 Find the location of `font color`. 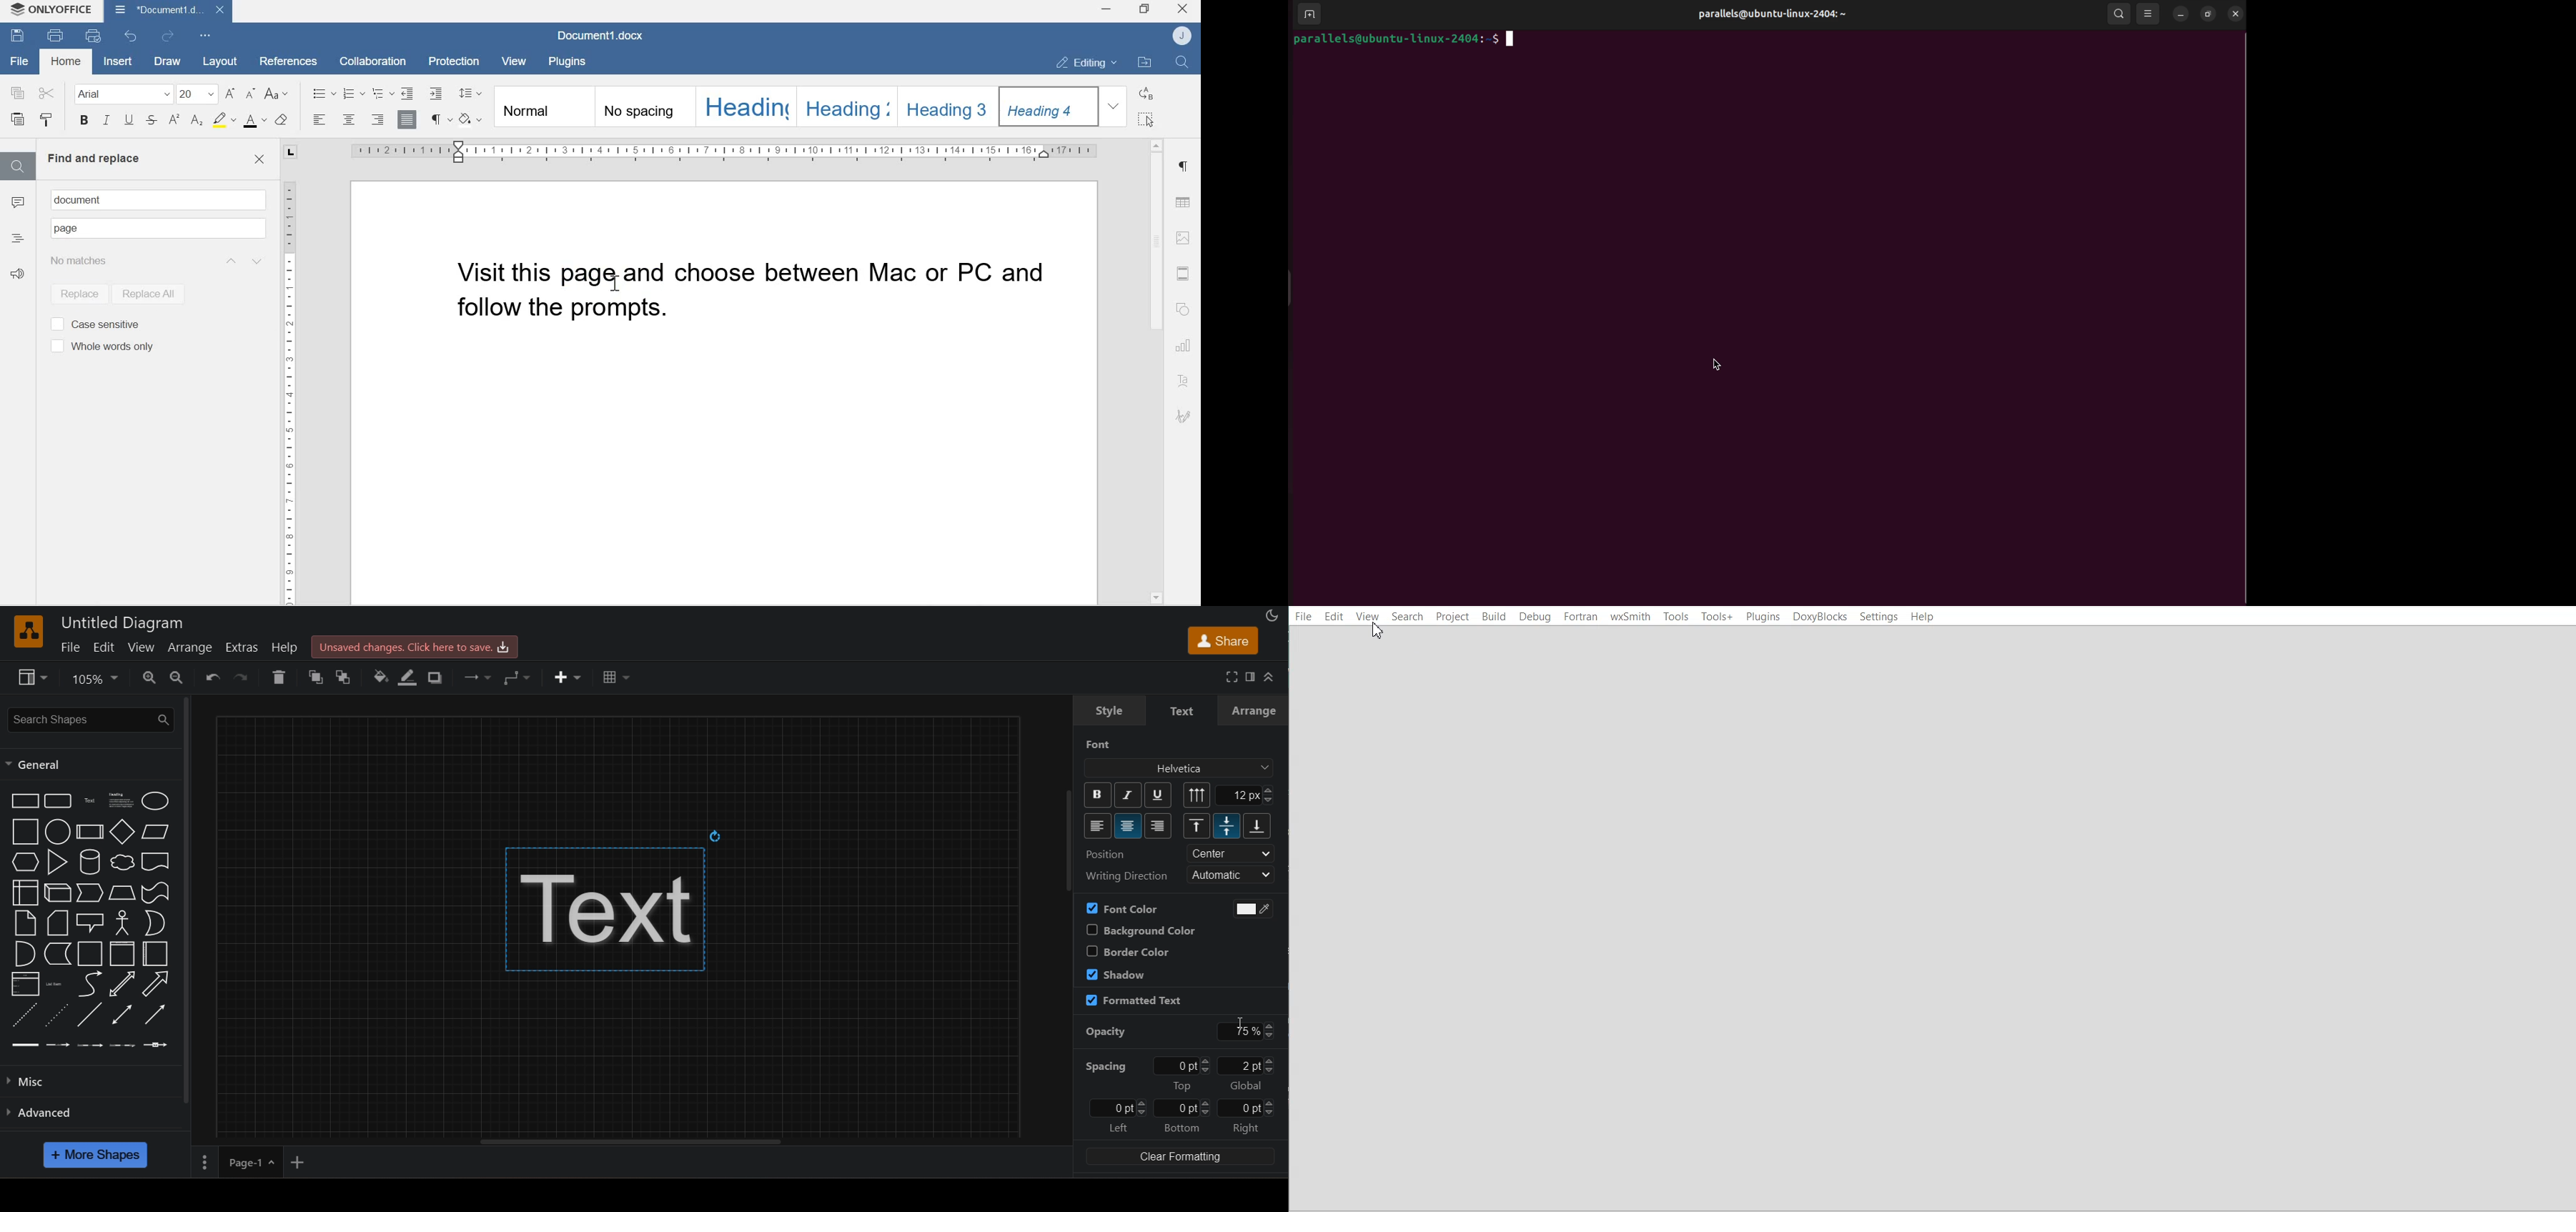

font color is located at coordinates (255, 121).